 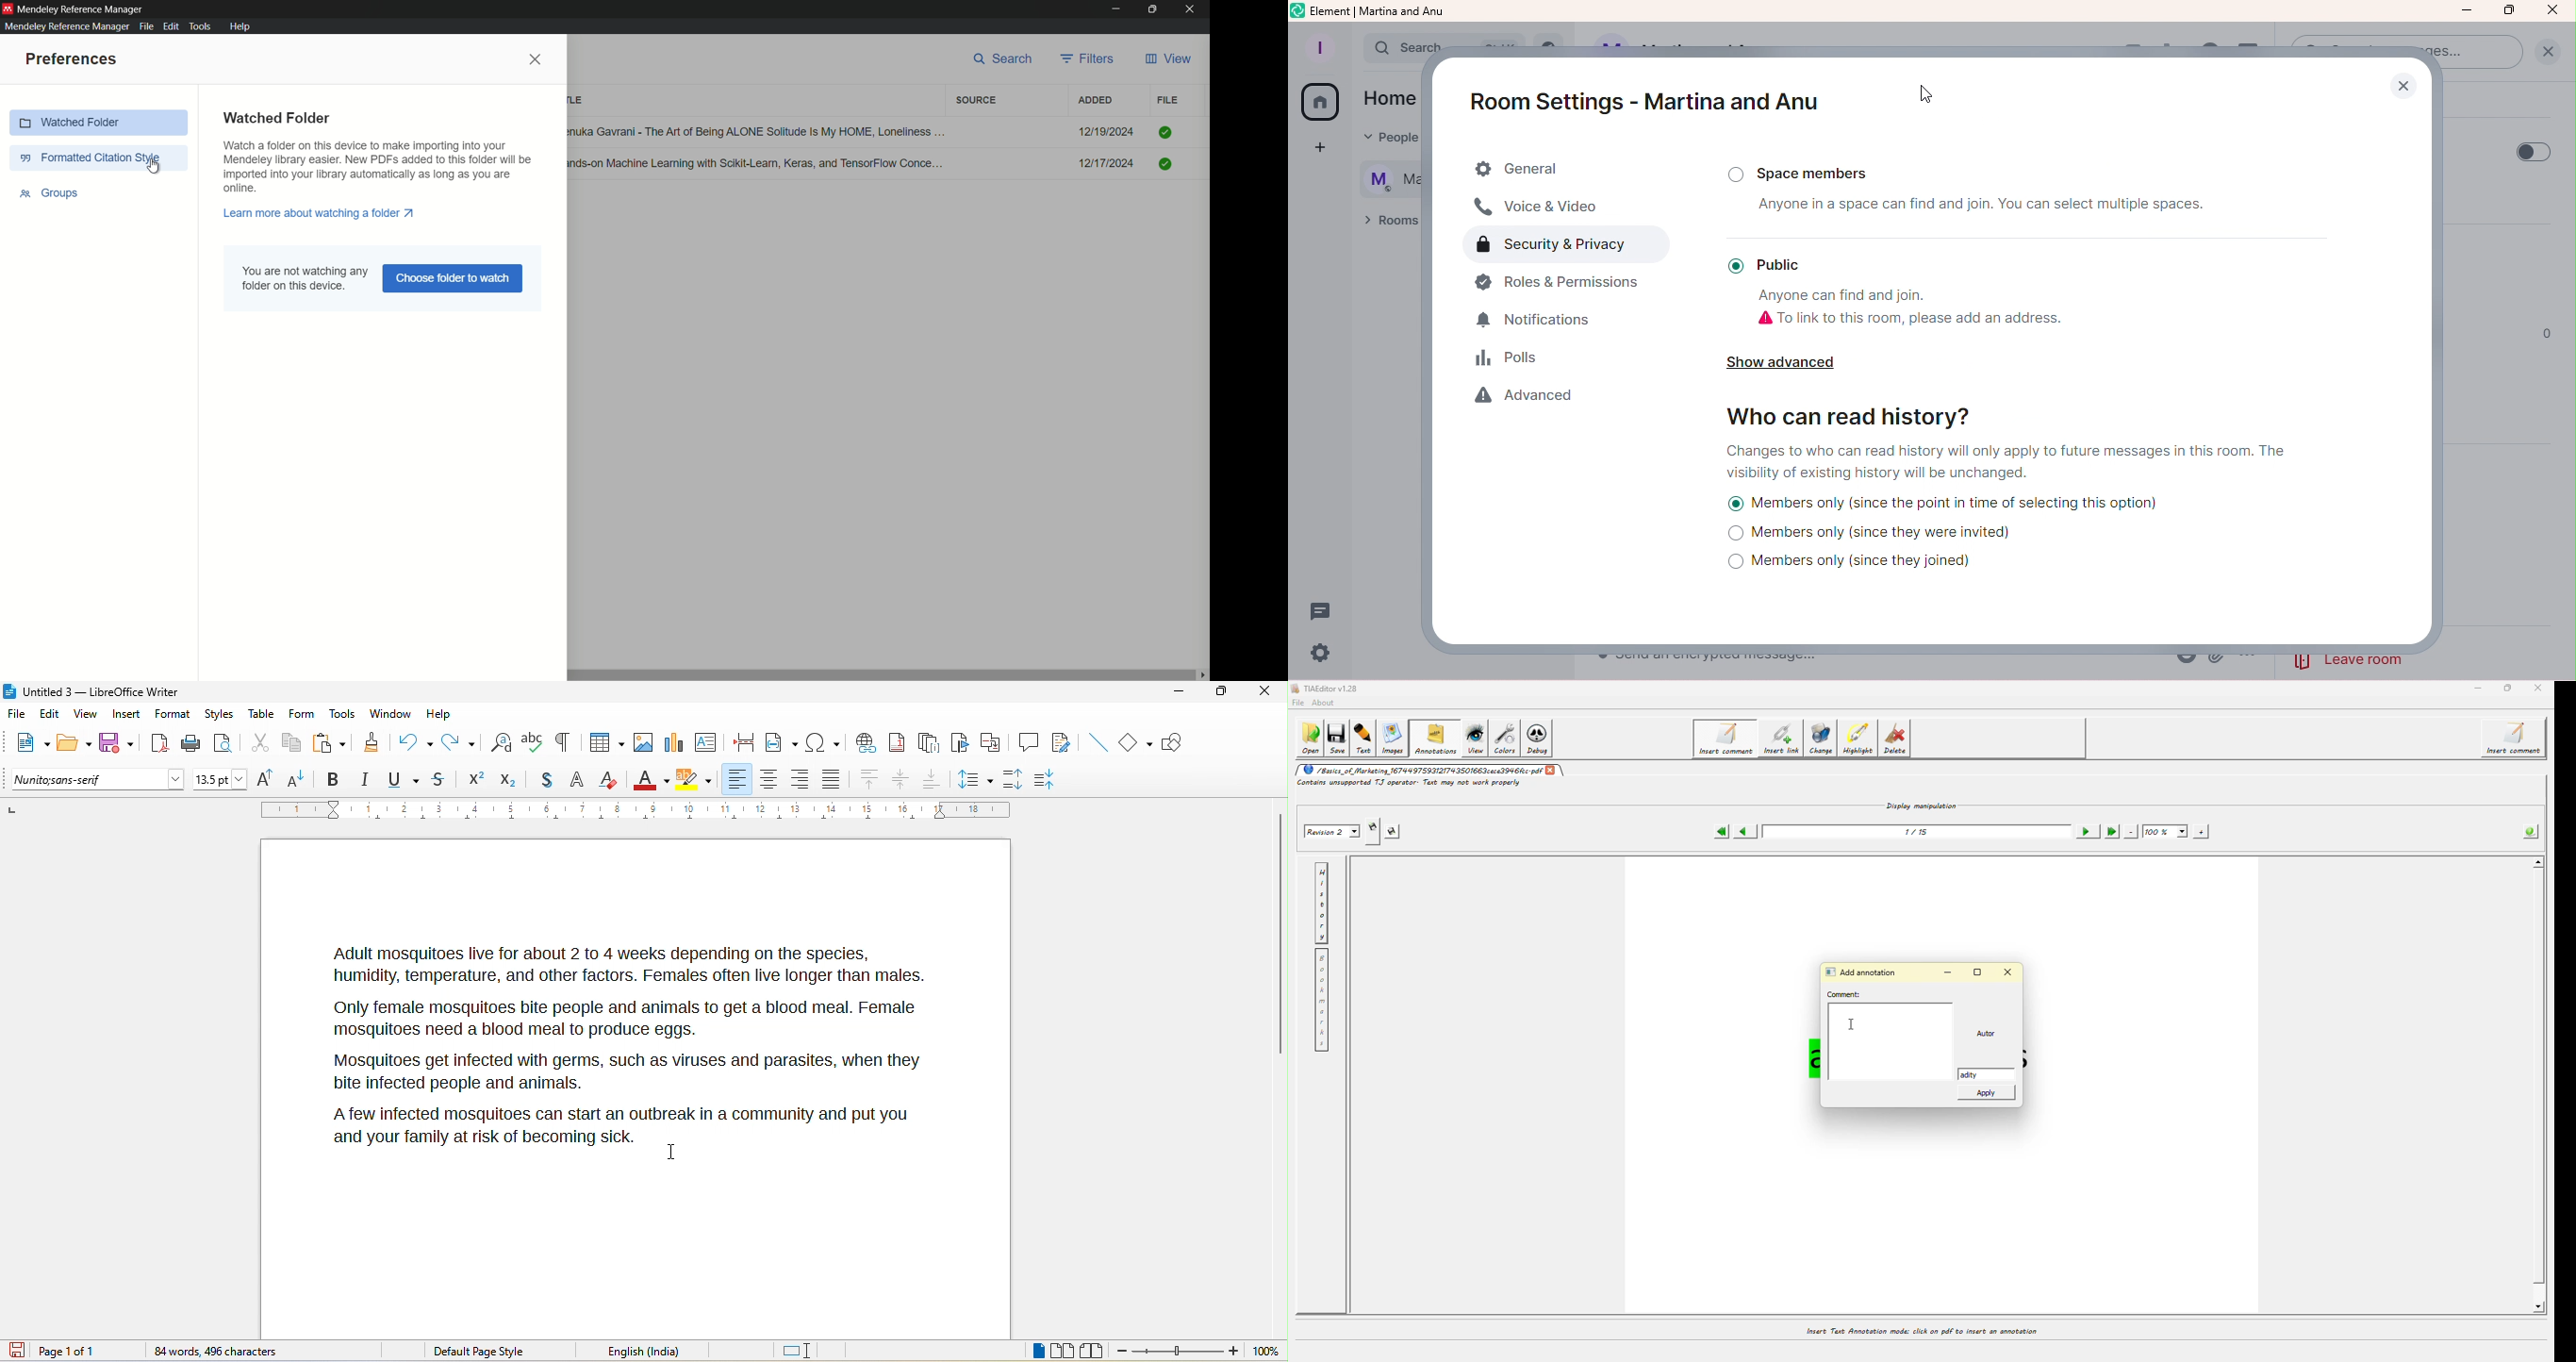 What do you see at coordinates (301, 713) in the screenshot?
I see `form` at bounding box center [301, 713].